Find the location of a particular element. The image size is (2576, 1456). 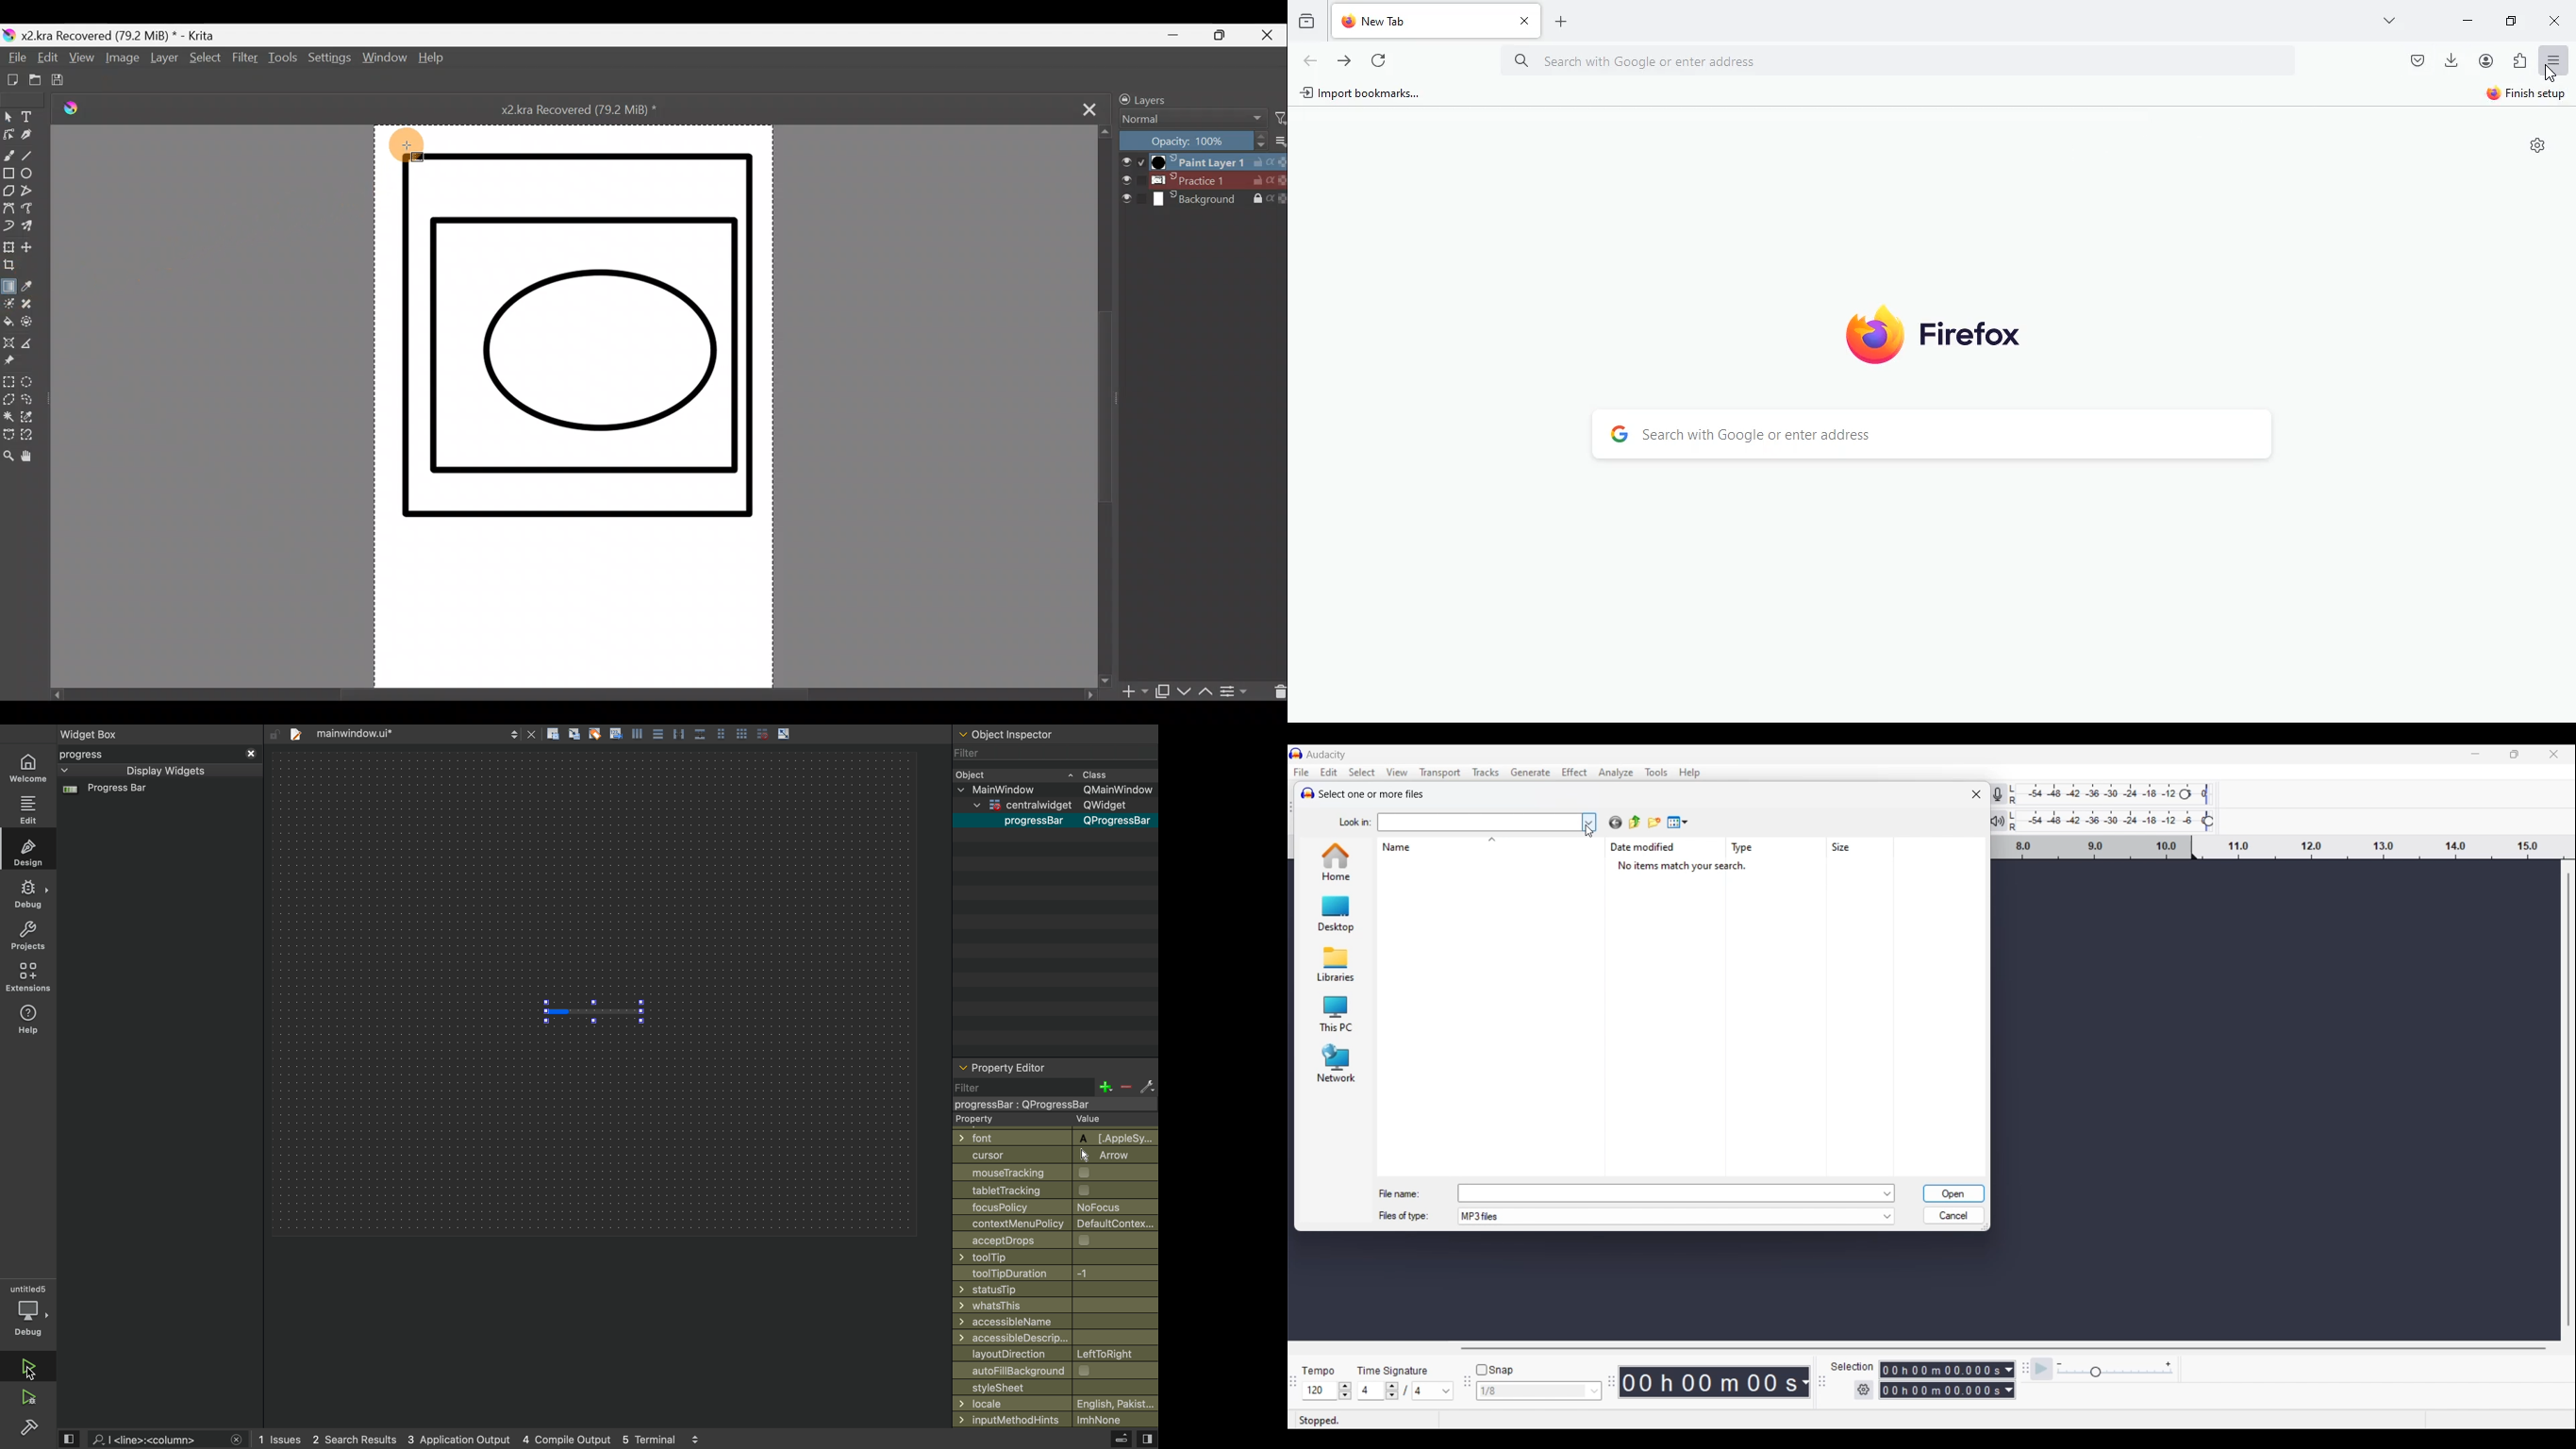

Selection is located at coordinates (1853, 1366).